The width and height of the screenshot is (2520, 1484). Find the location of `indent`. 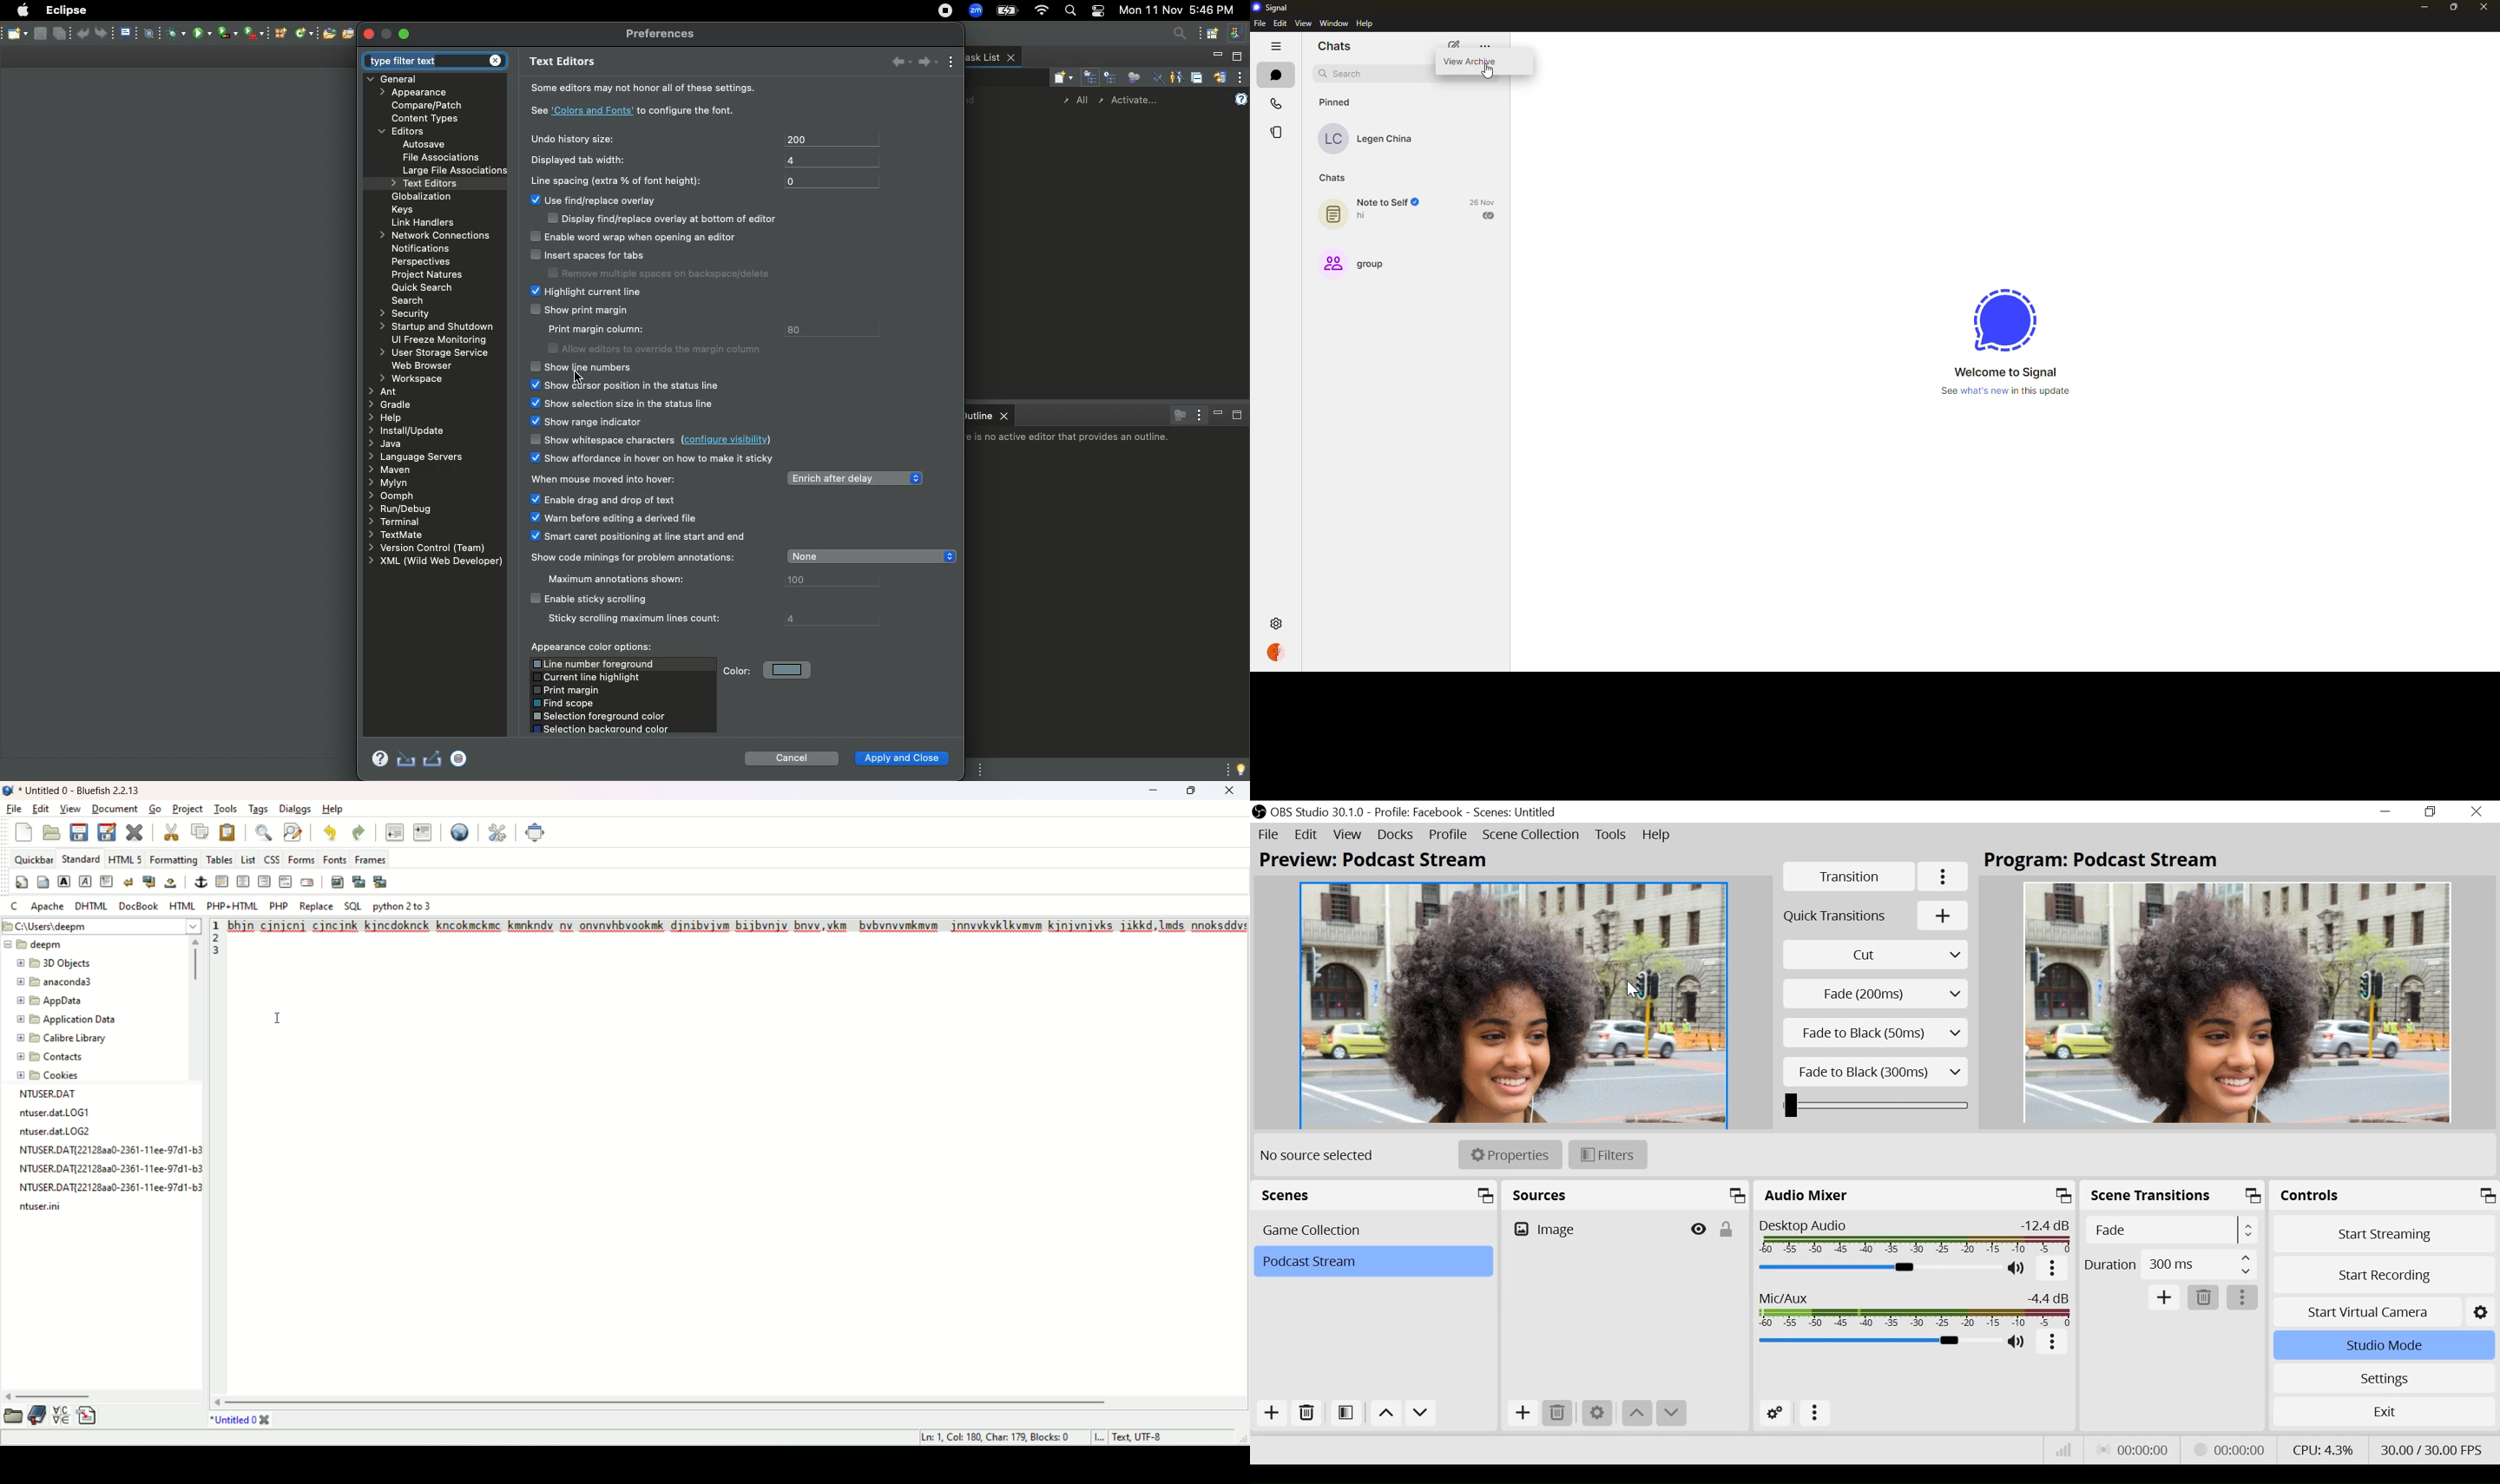

indent is located at coordinates (423, 831).